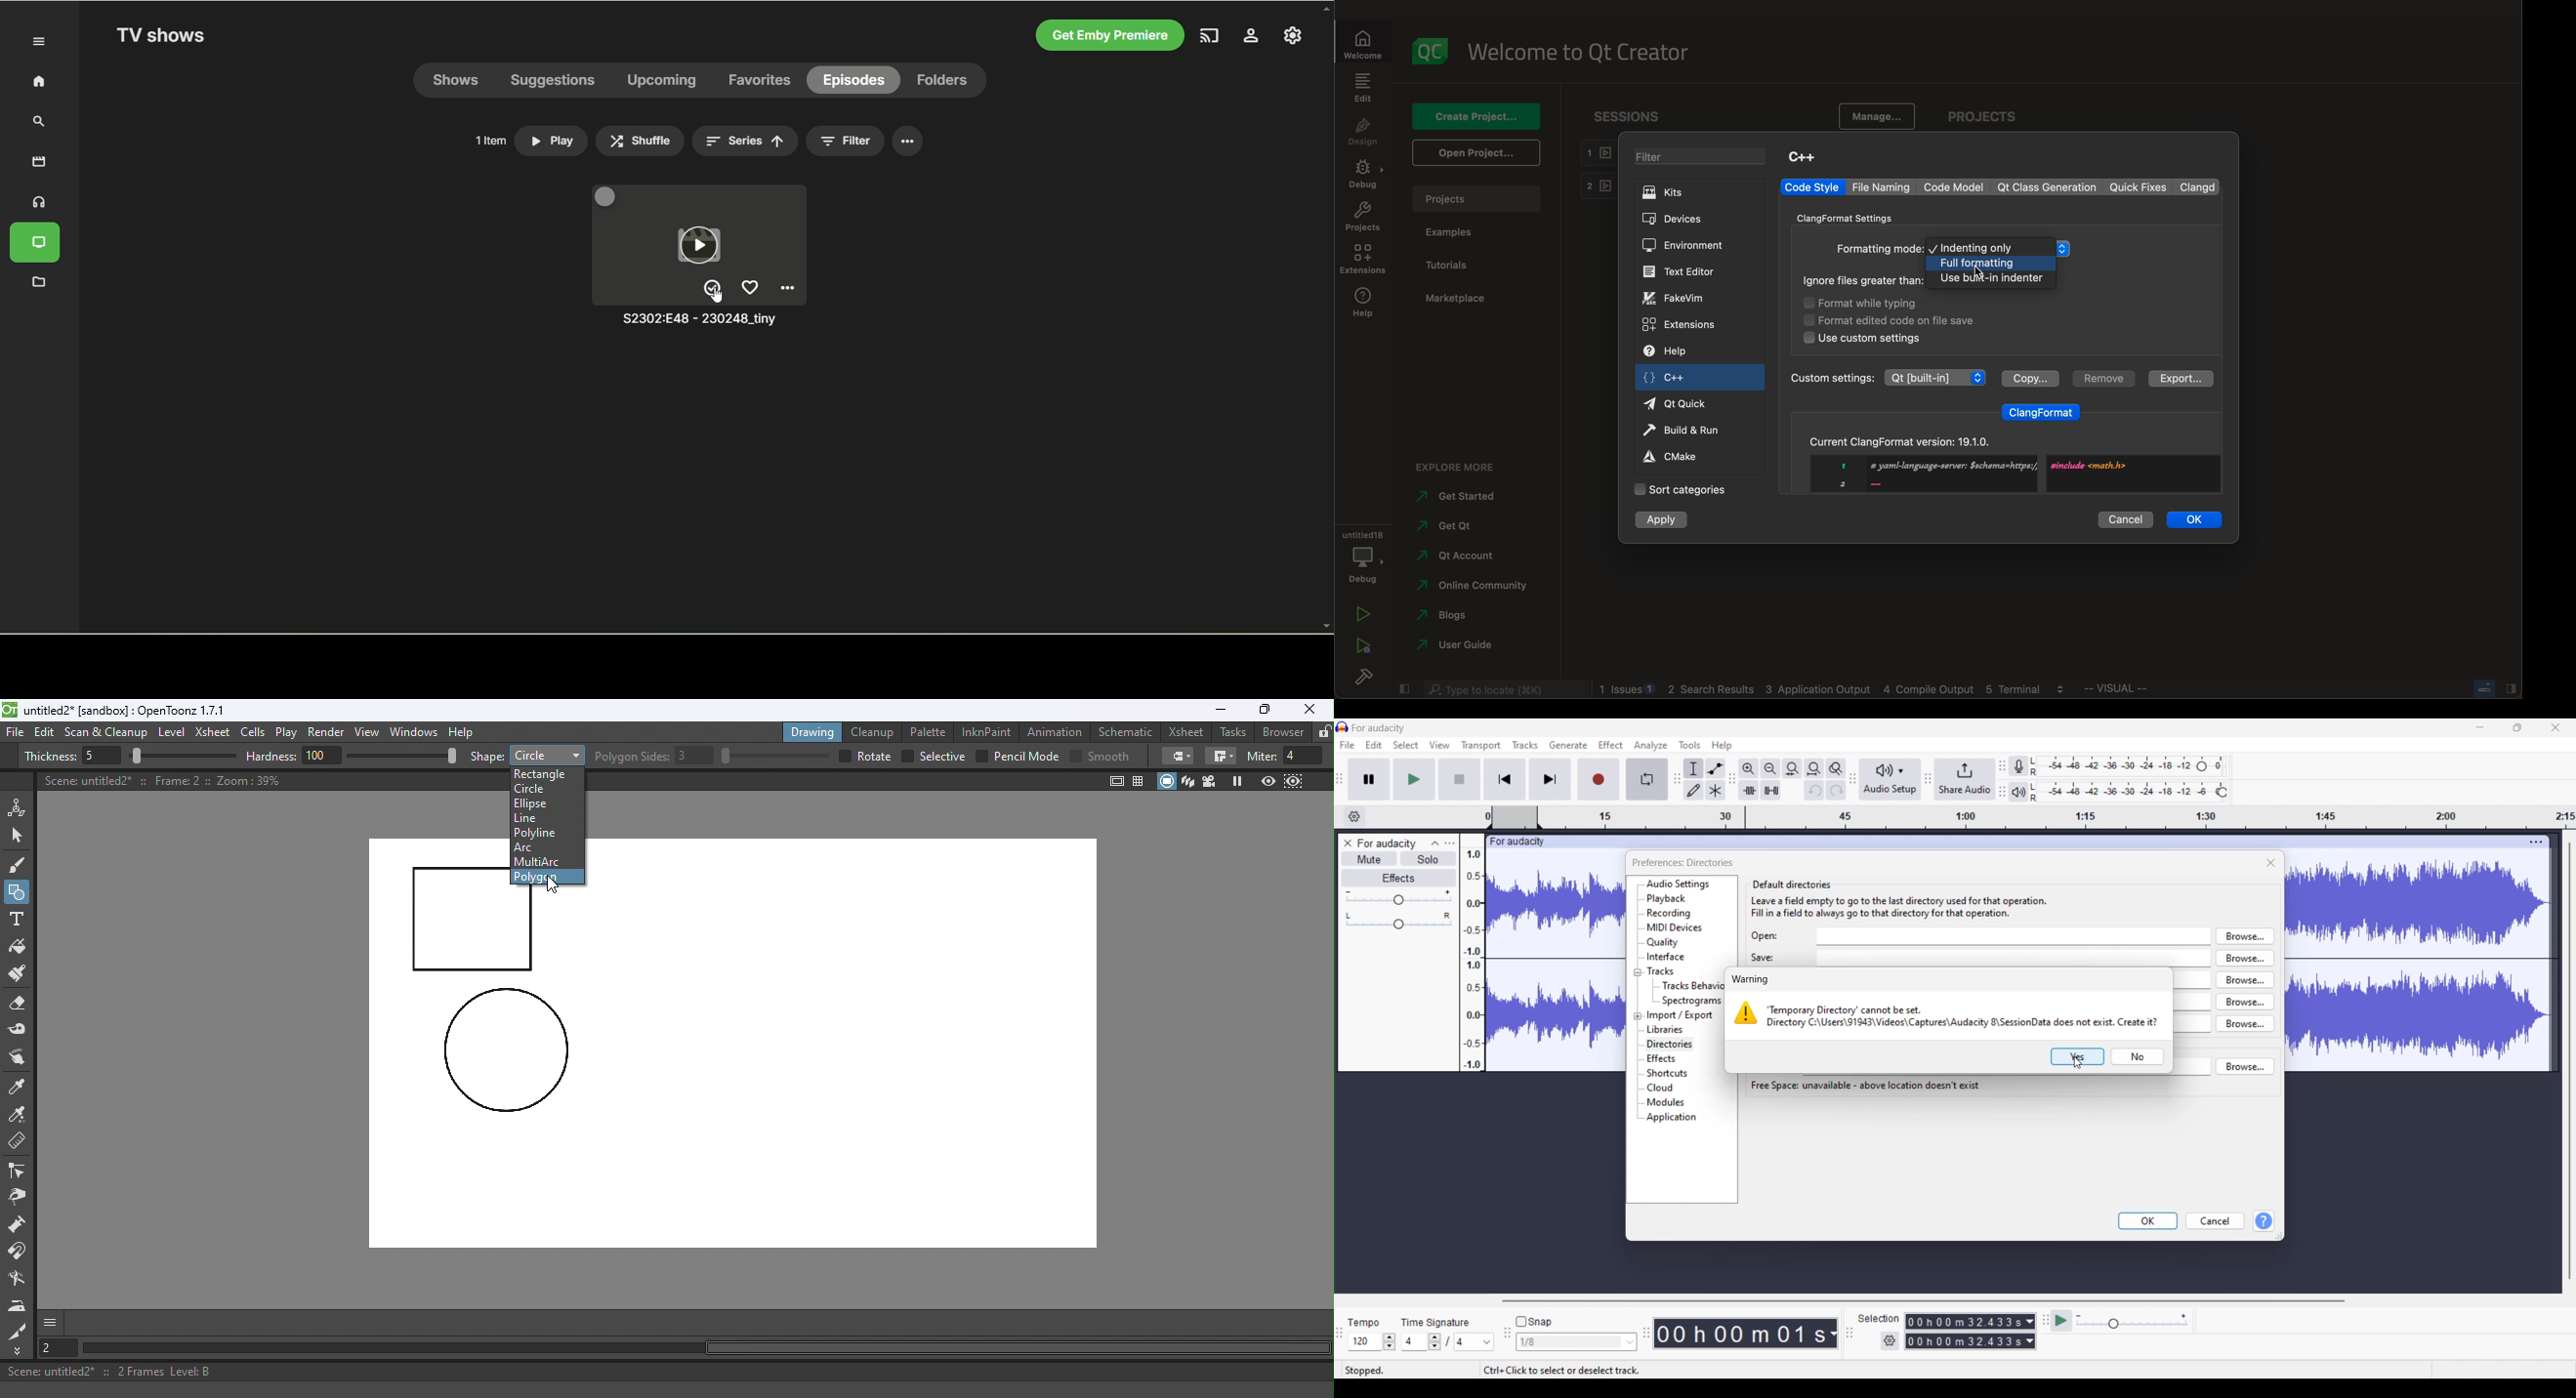  What do you see at coordinates (1399, 896) in the screenshot?
I see `Volume scale` at bounding box center [1399, 896].